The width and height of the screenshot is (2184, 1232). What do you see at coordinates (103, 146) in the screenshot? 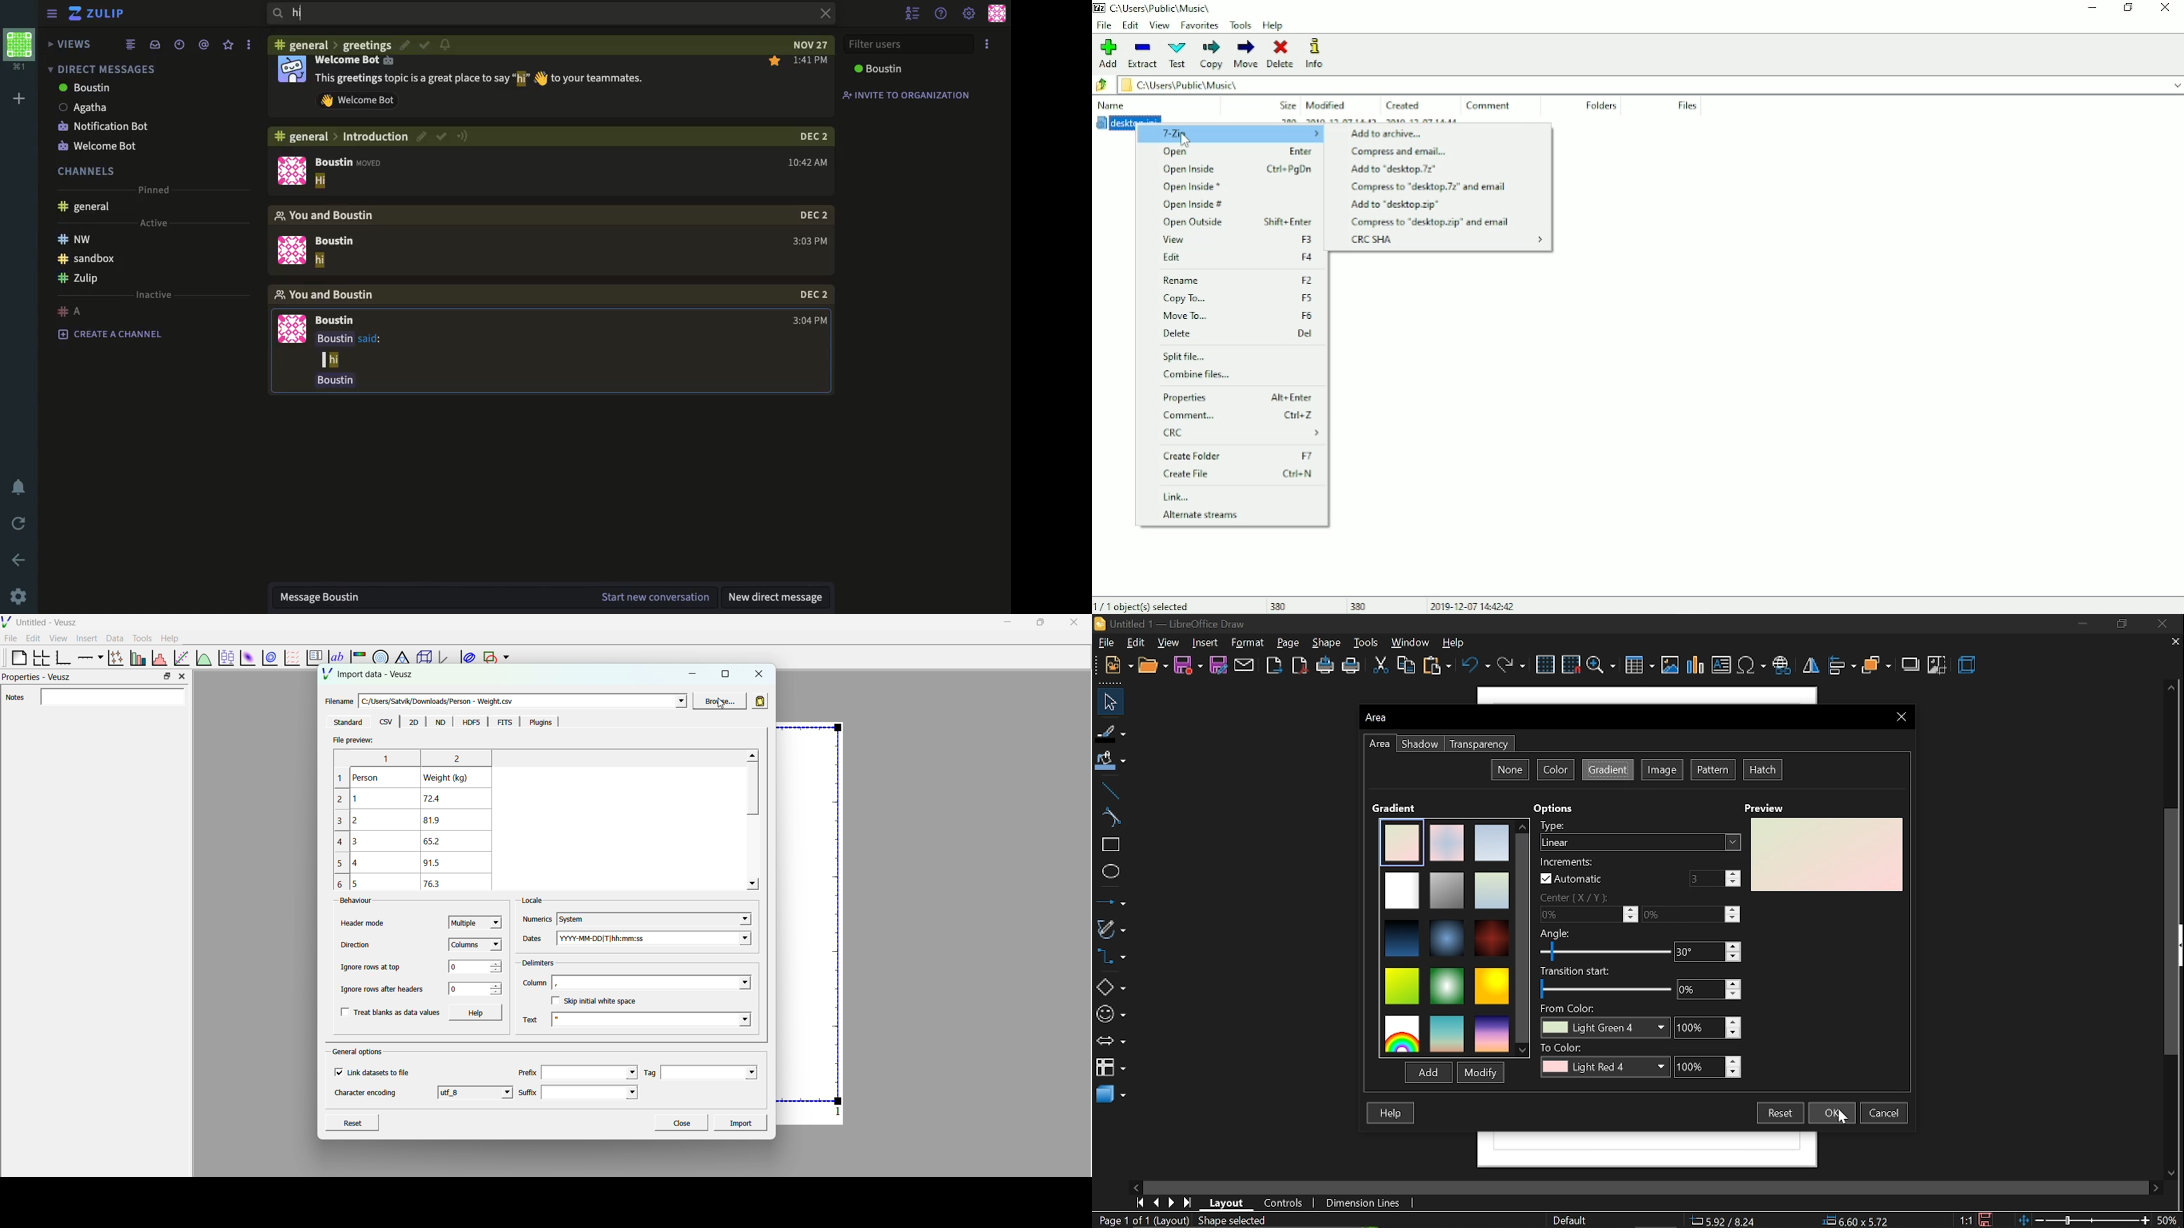
I see `welcome bot` at bounding box center [103, 146].